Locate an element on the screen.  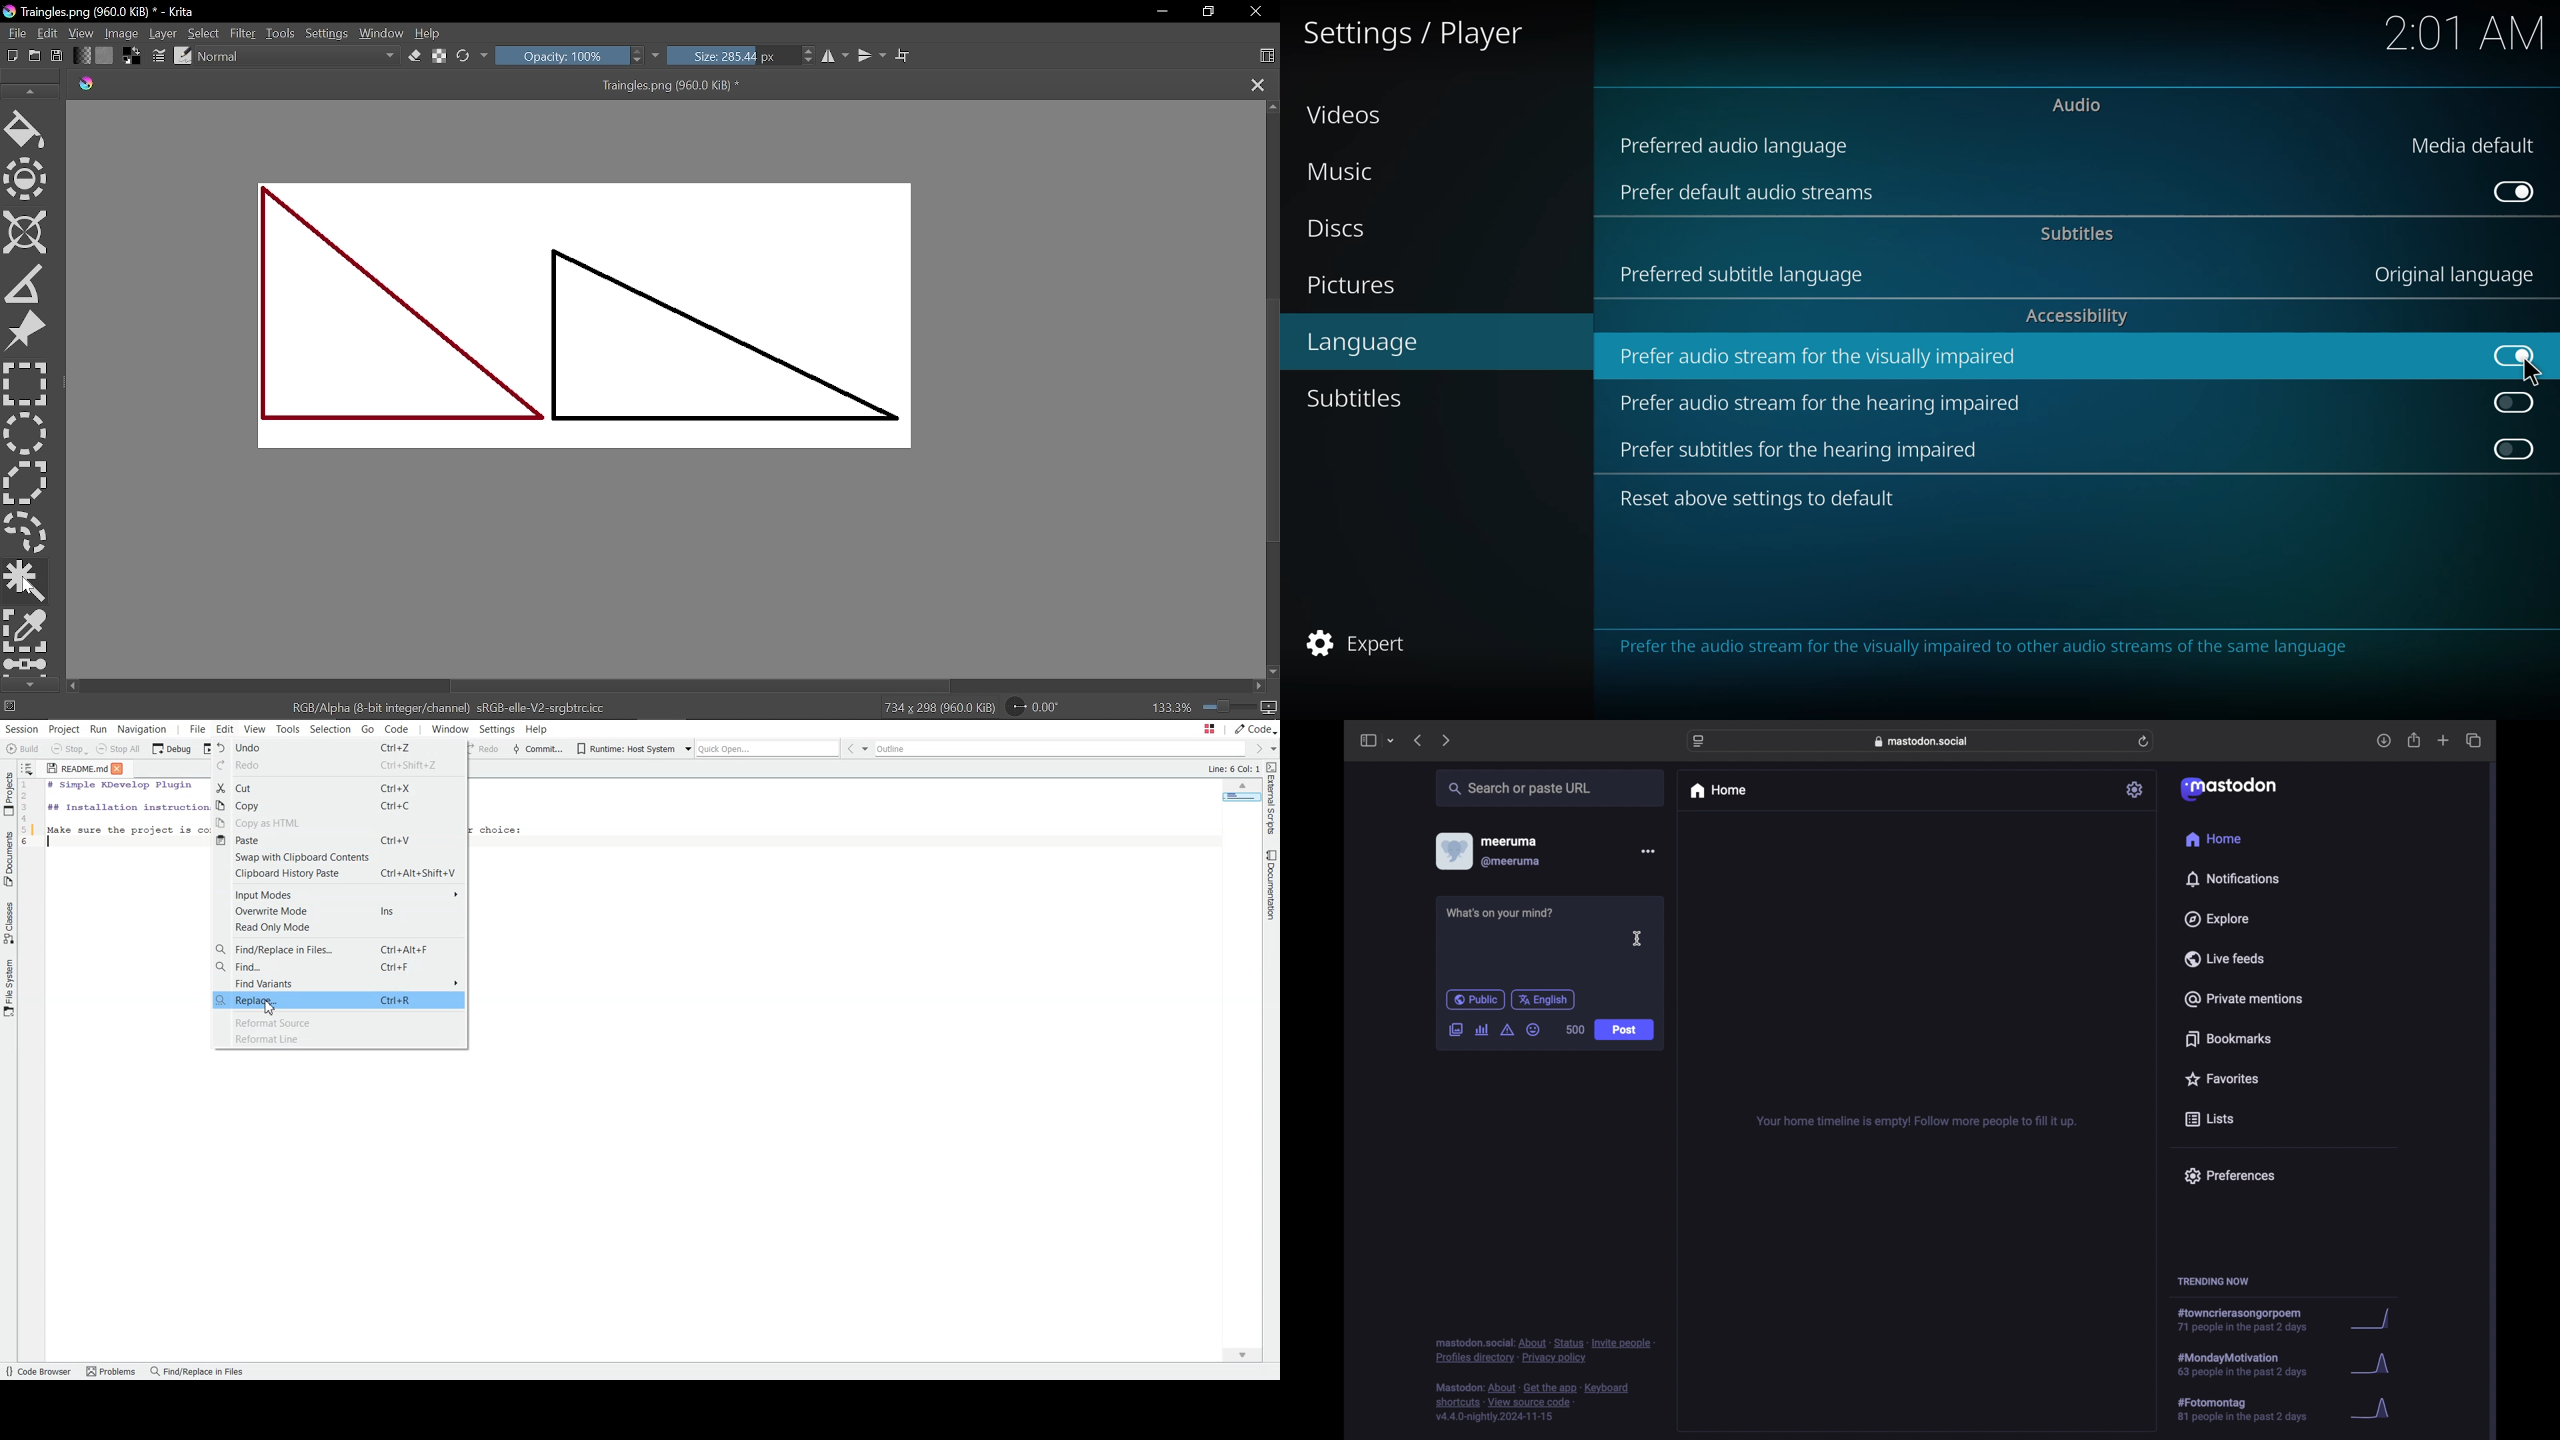
refresh is located at coordinates (2143, 741).